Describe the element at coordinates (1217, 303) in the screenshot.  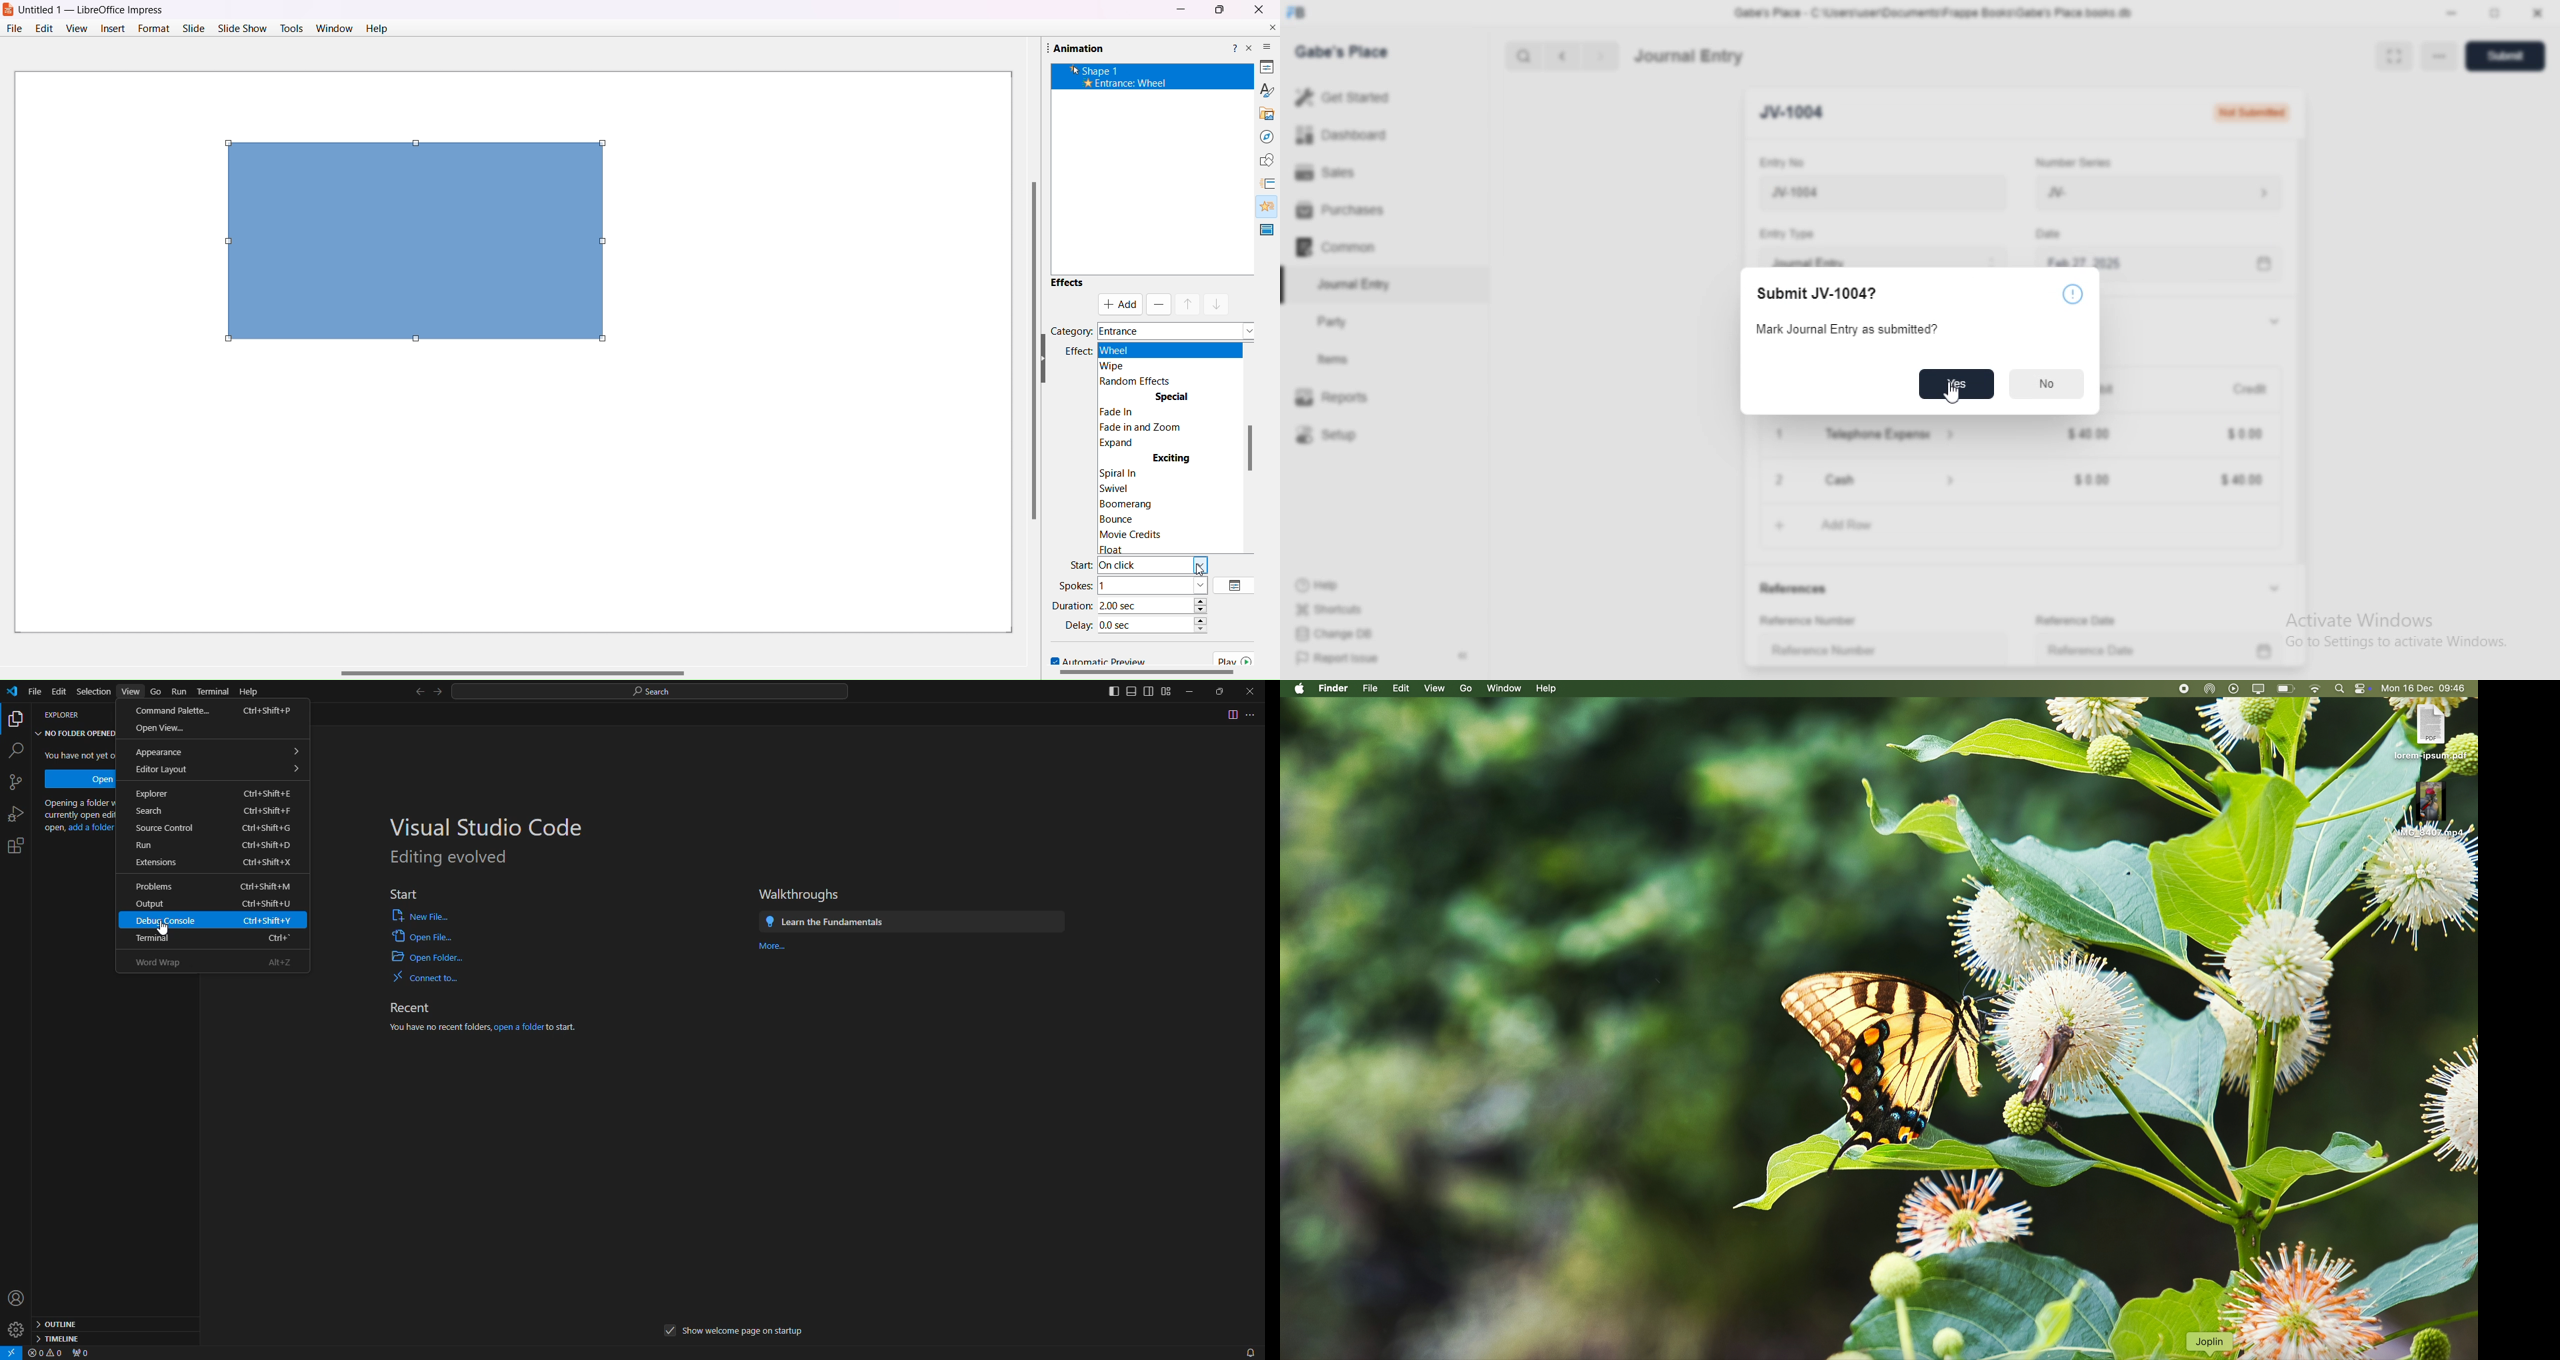
I see `move down` at that location.